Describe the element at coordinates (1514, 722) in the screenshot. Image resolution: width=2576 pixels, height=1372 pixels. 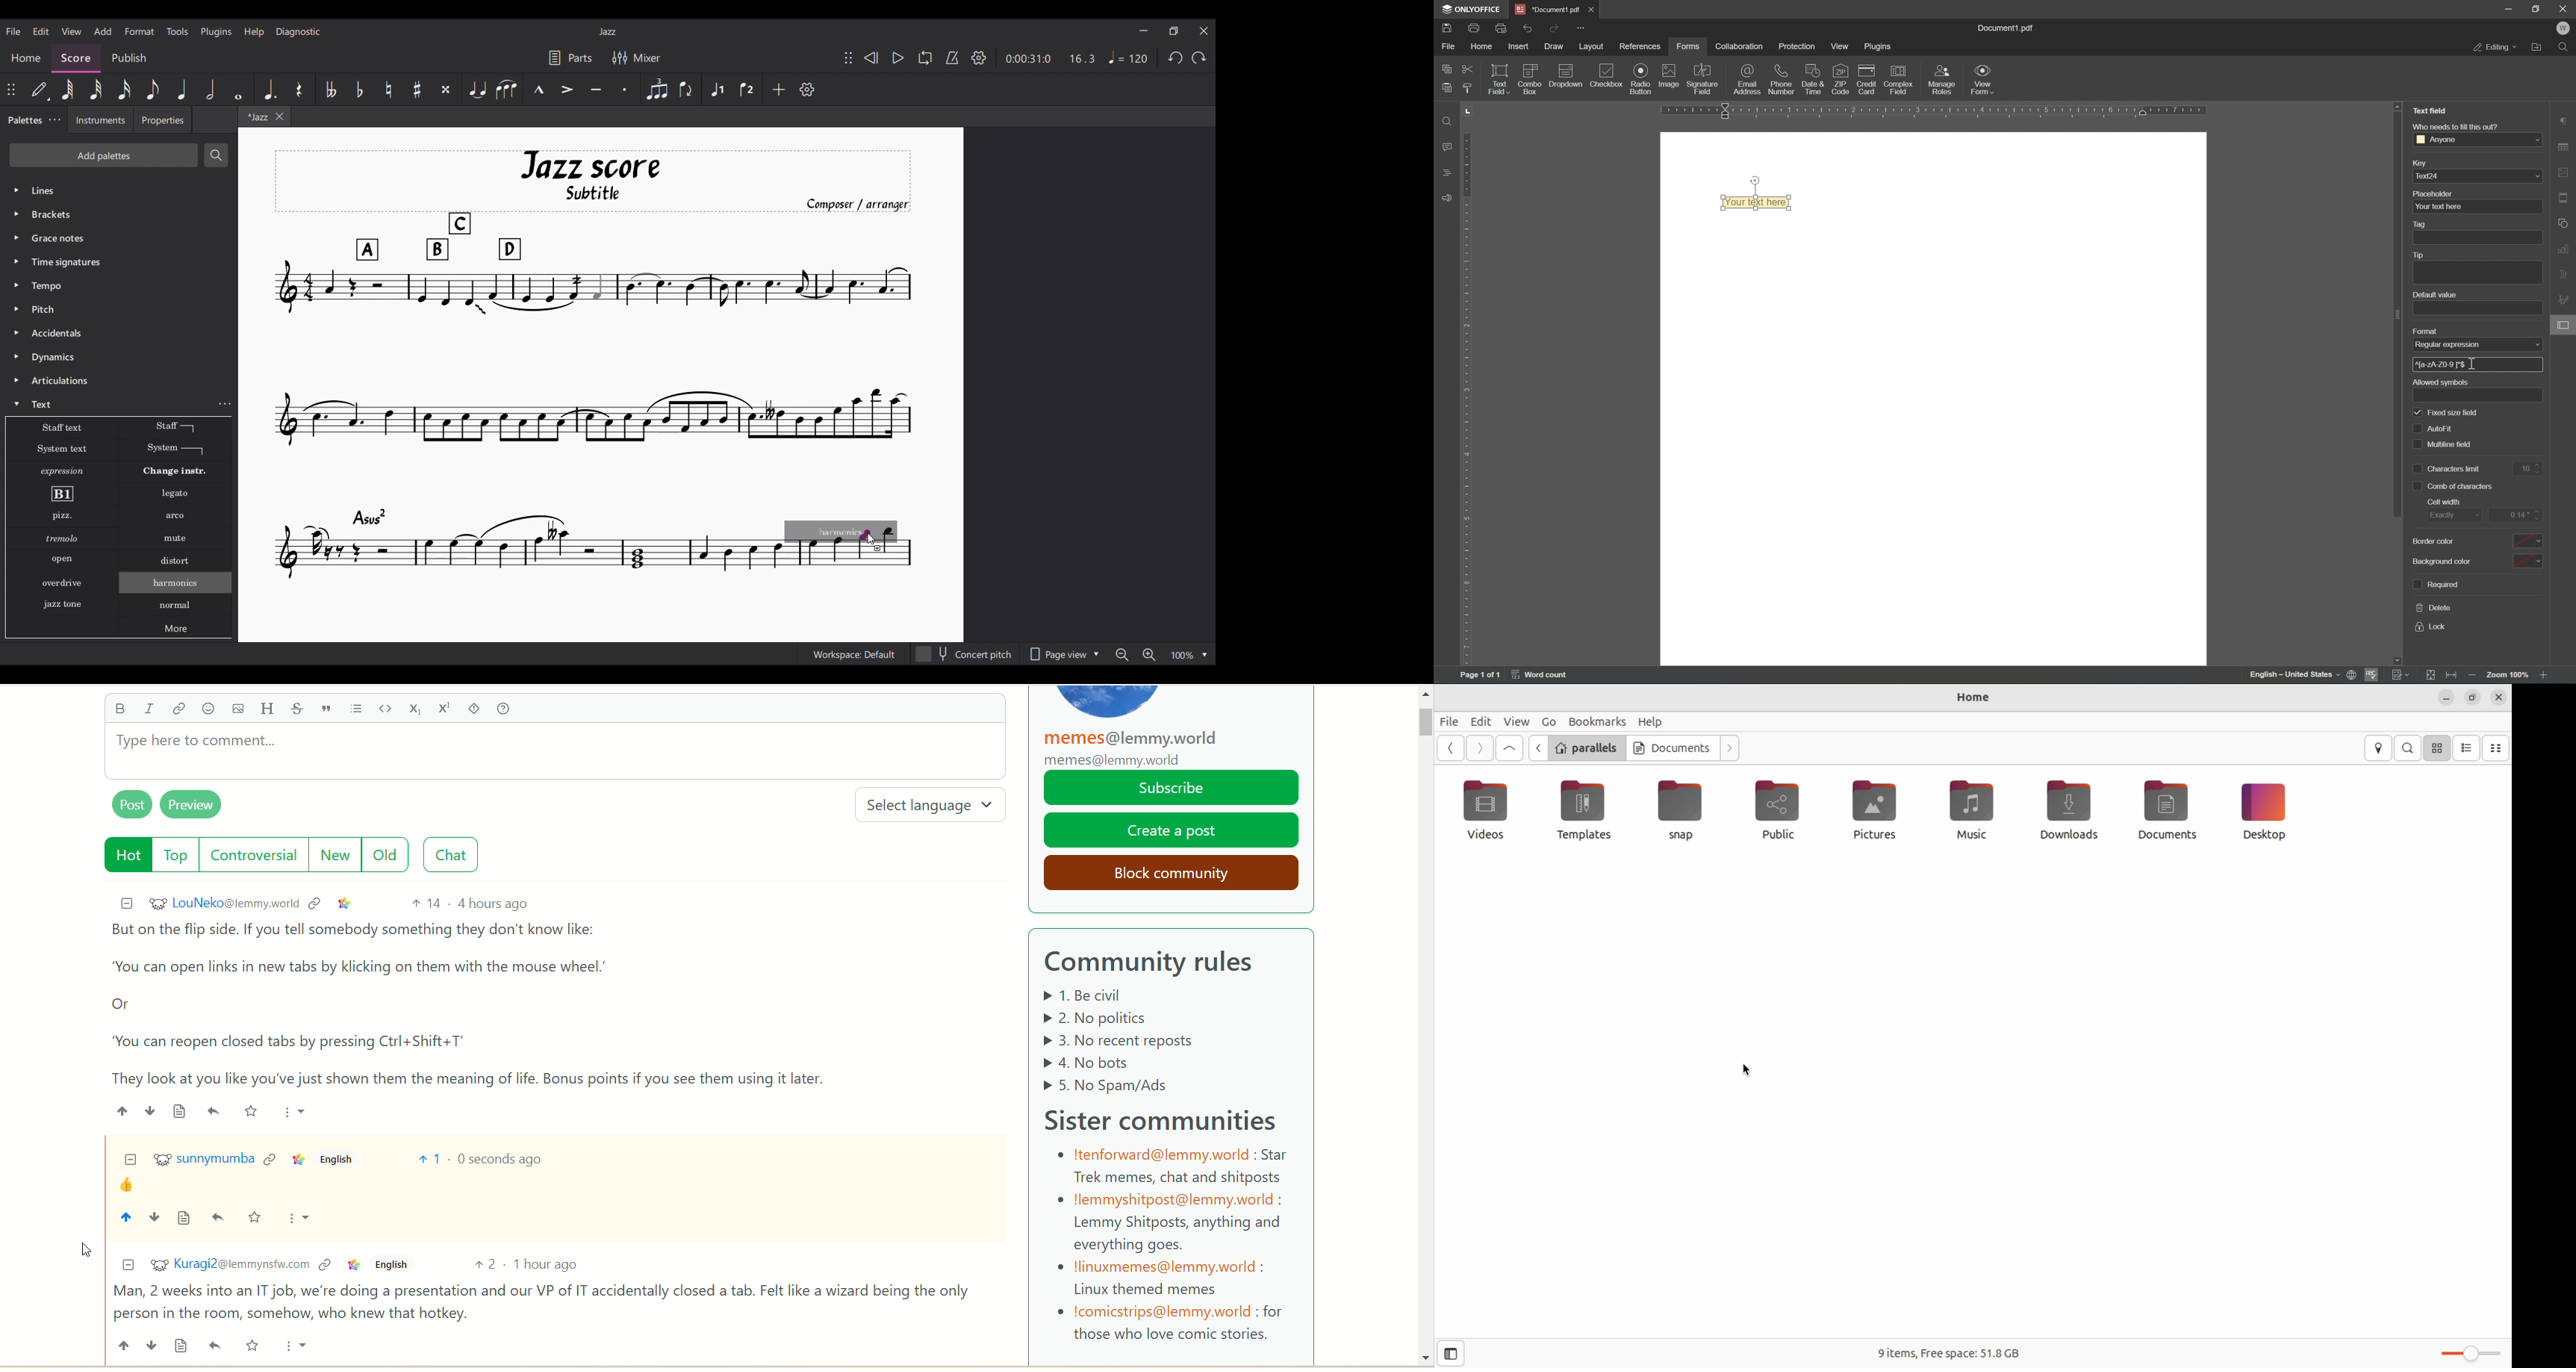
I see `view` at that location.